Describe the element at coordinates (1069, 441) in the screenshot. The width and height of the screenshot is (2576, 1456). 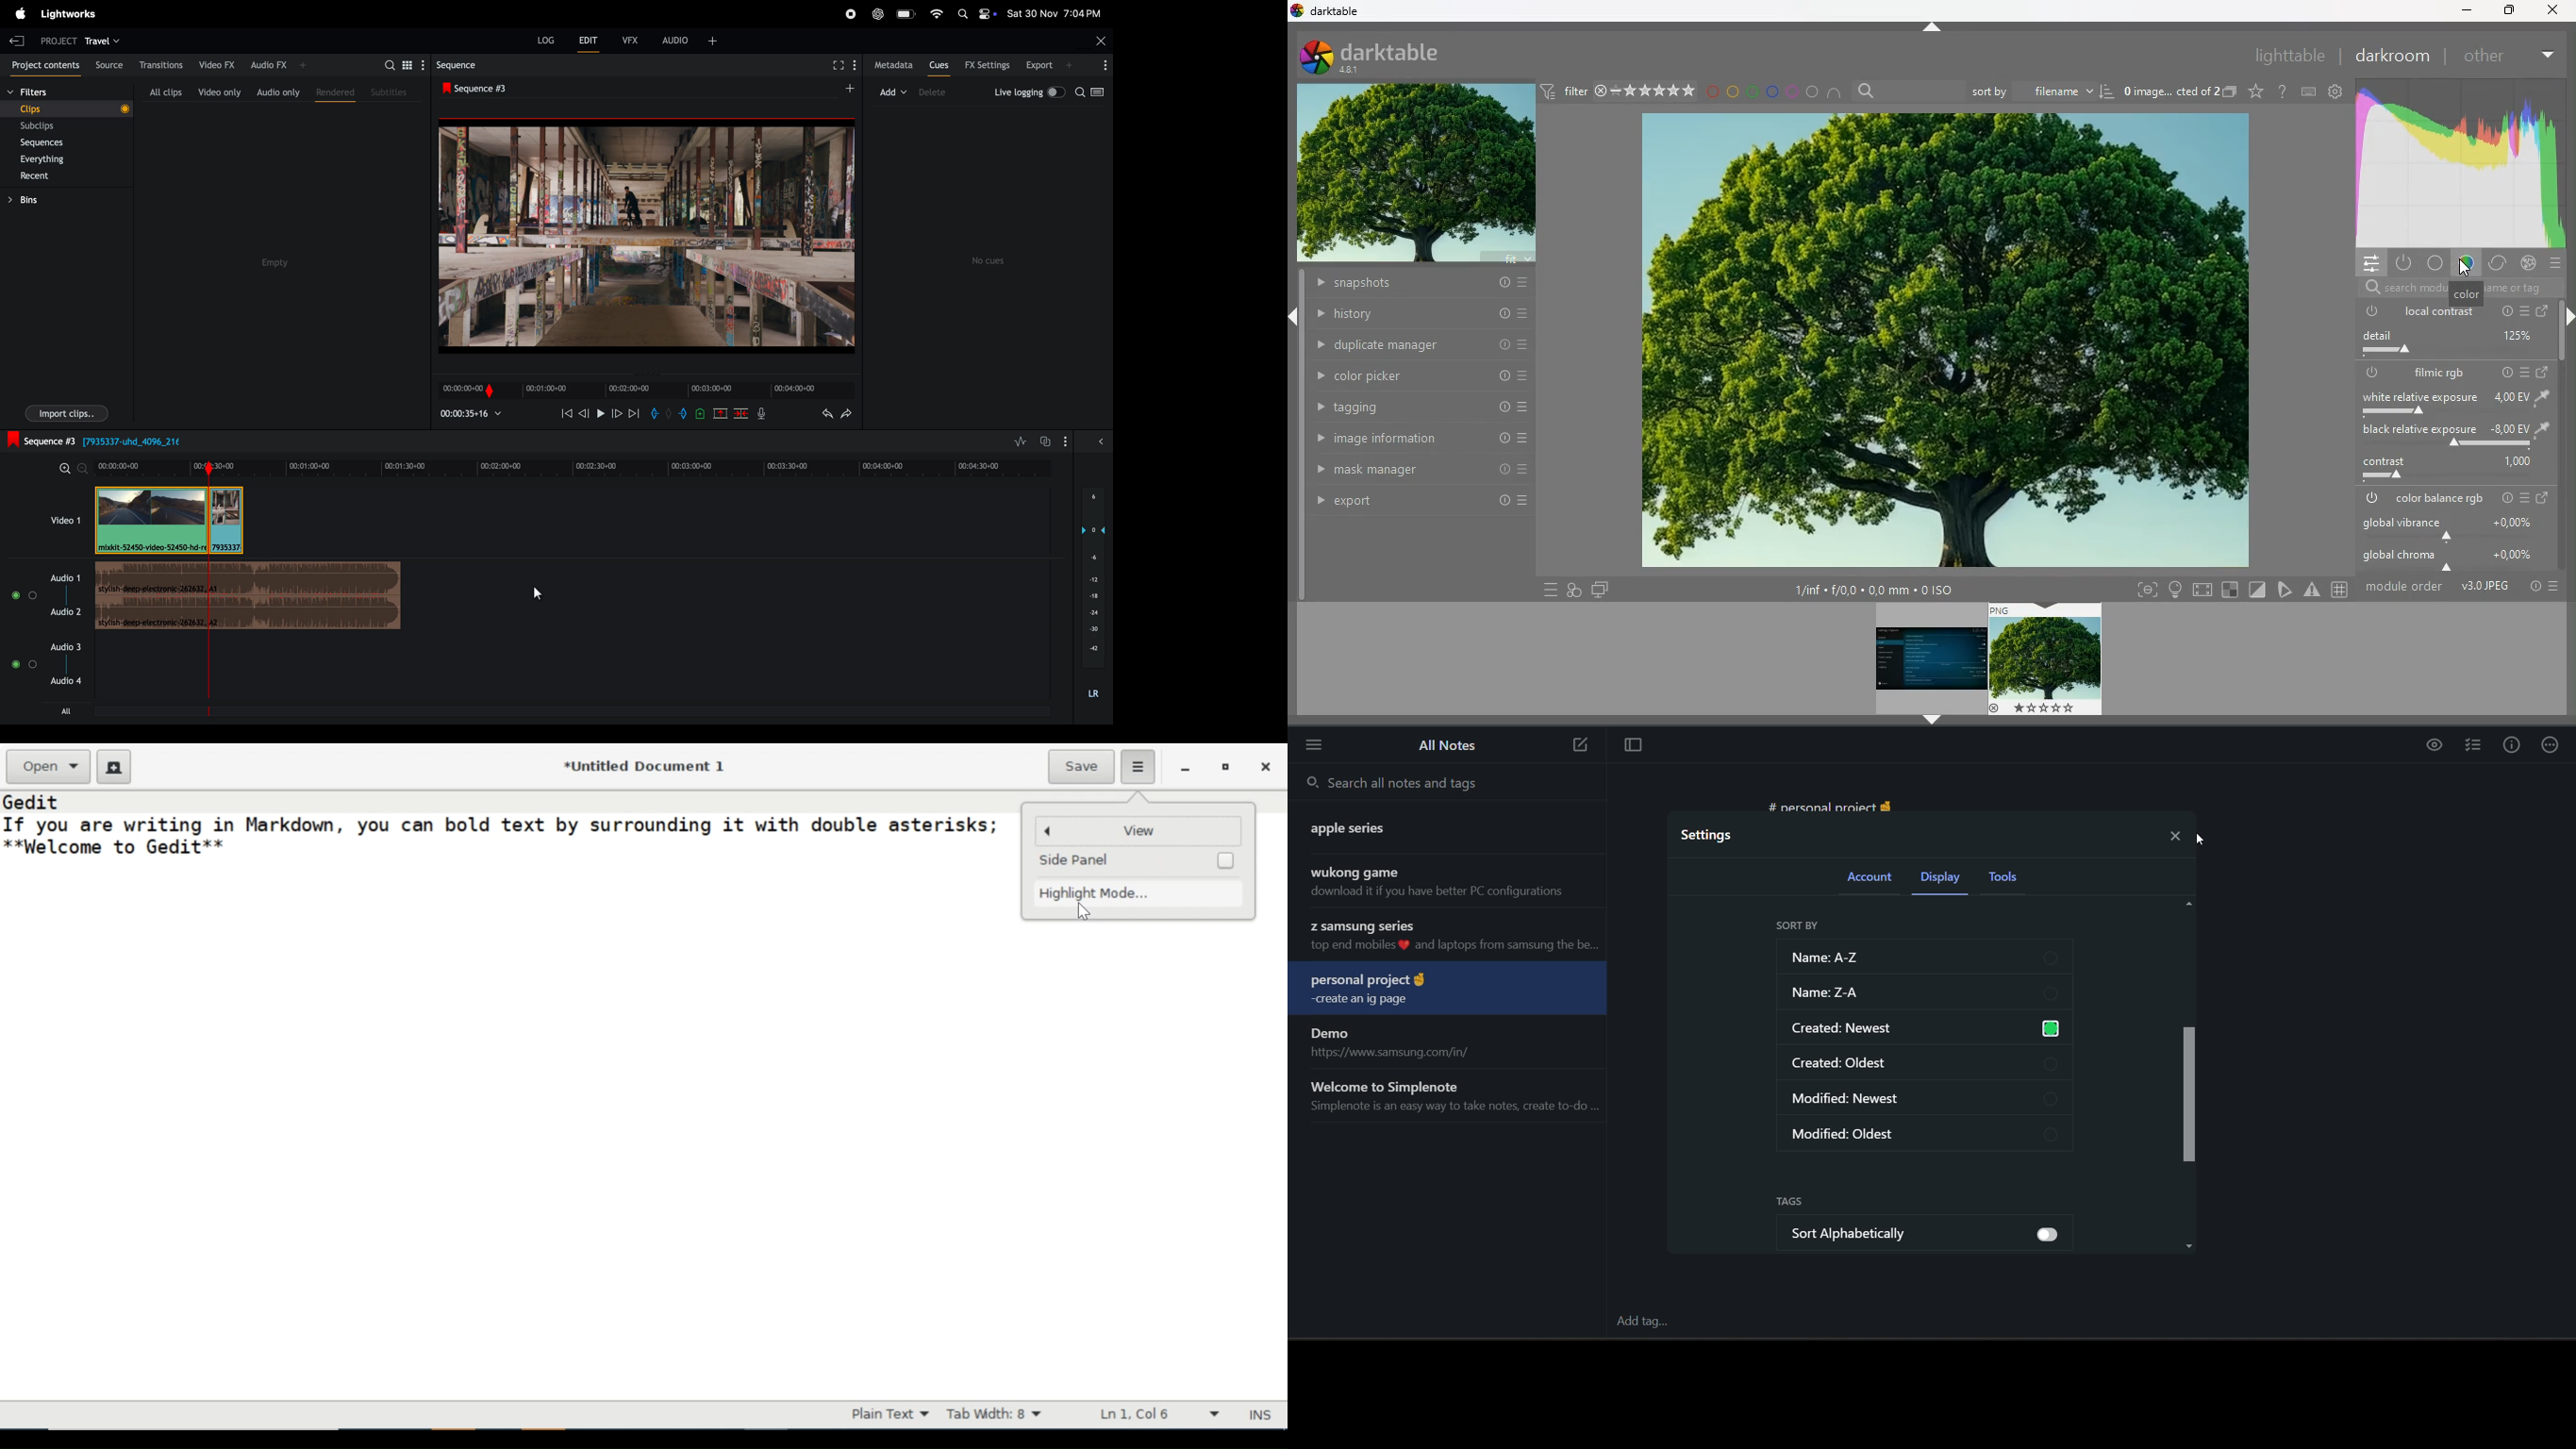
I see `options` at that location.